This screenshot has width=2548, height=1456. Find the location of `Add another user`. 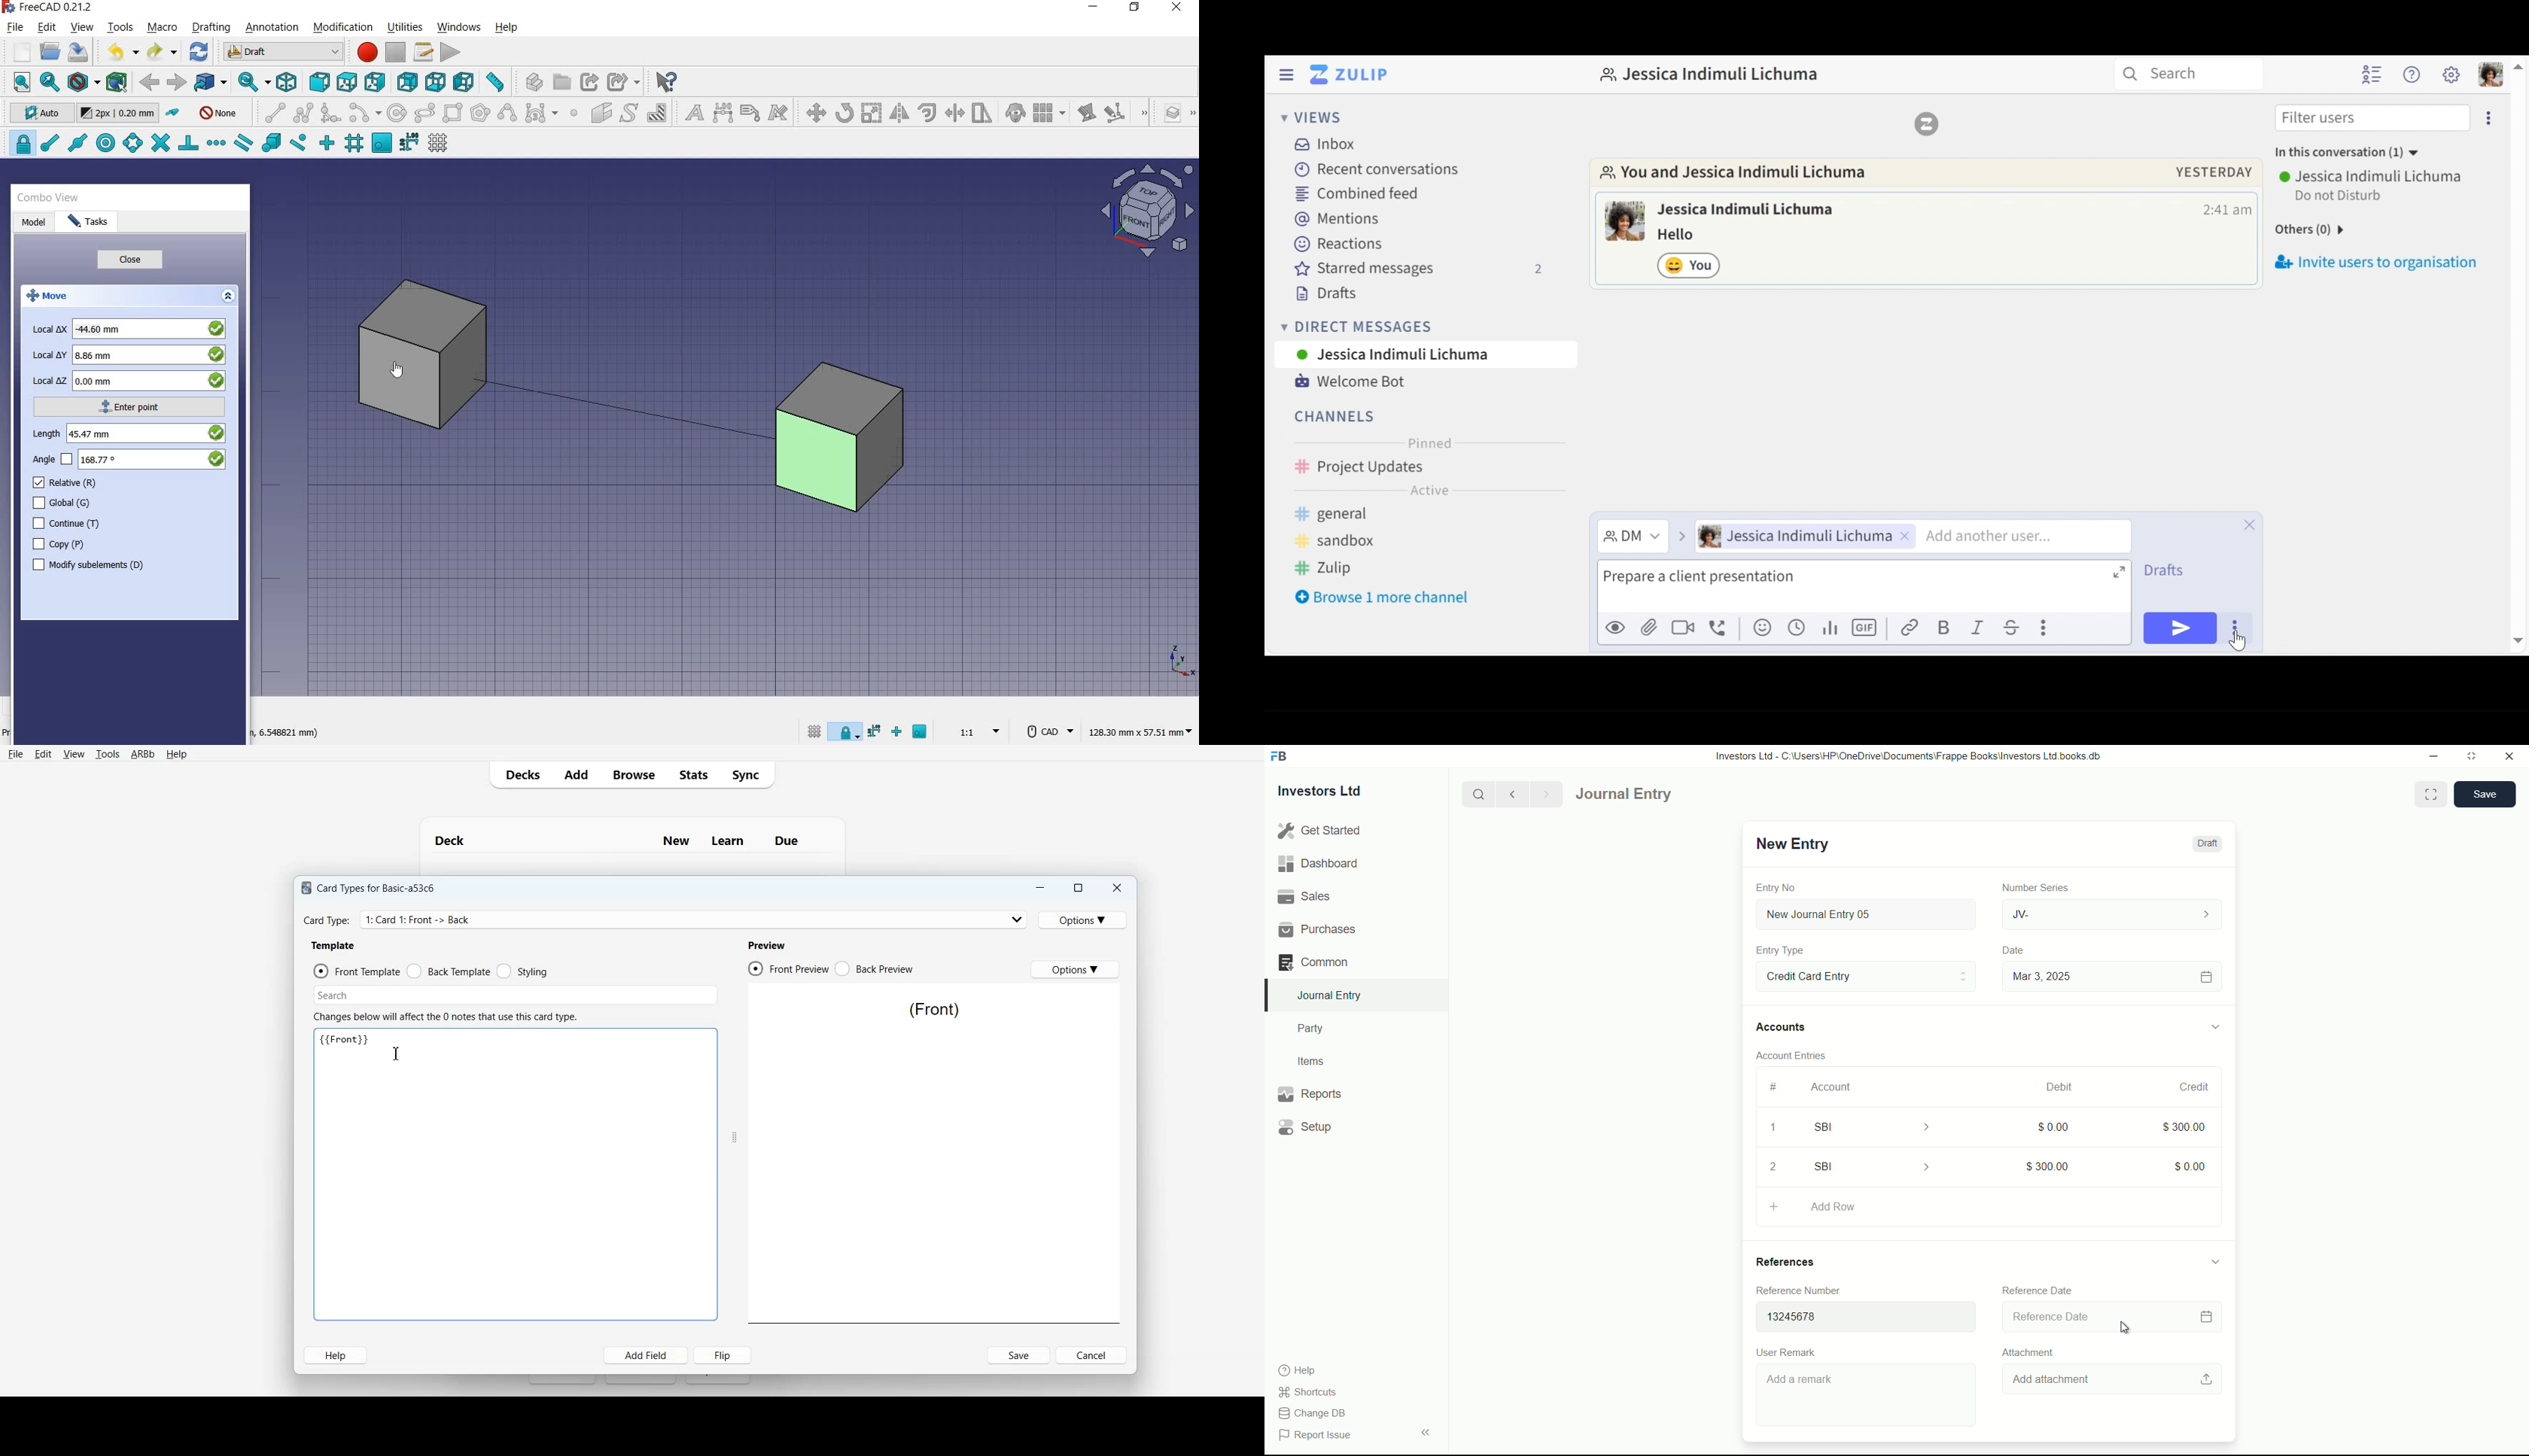

Add another user is located at coordinates (2005, 536).